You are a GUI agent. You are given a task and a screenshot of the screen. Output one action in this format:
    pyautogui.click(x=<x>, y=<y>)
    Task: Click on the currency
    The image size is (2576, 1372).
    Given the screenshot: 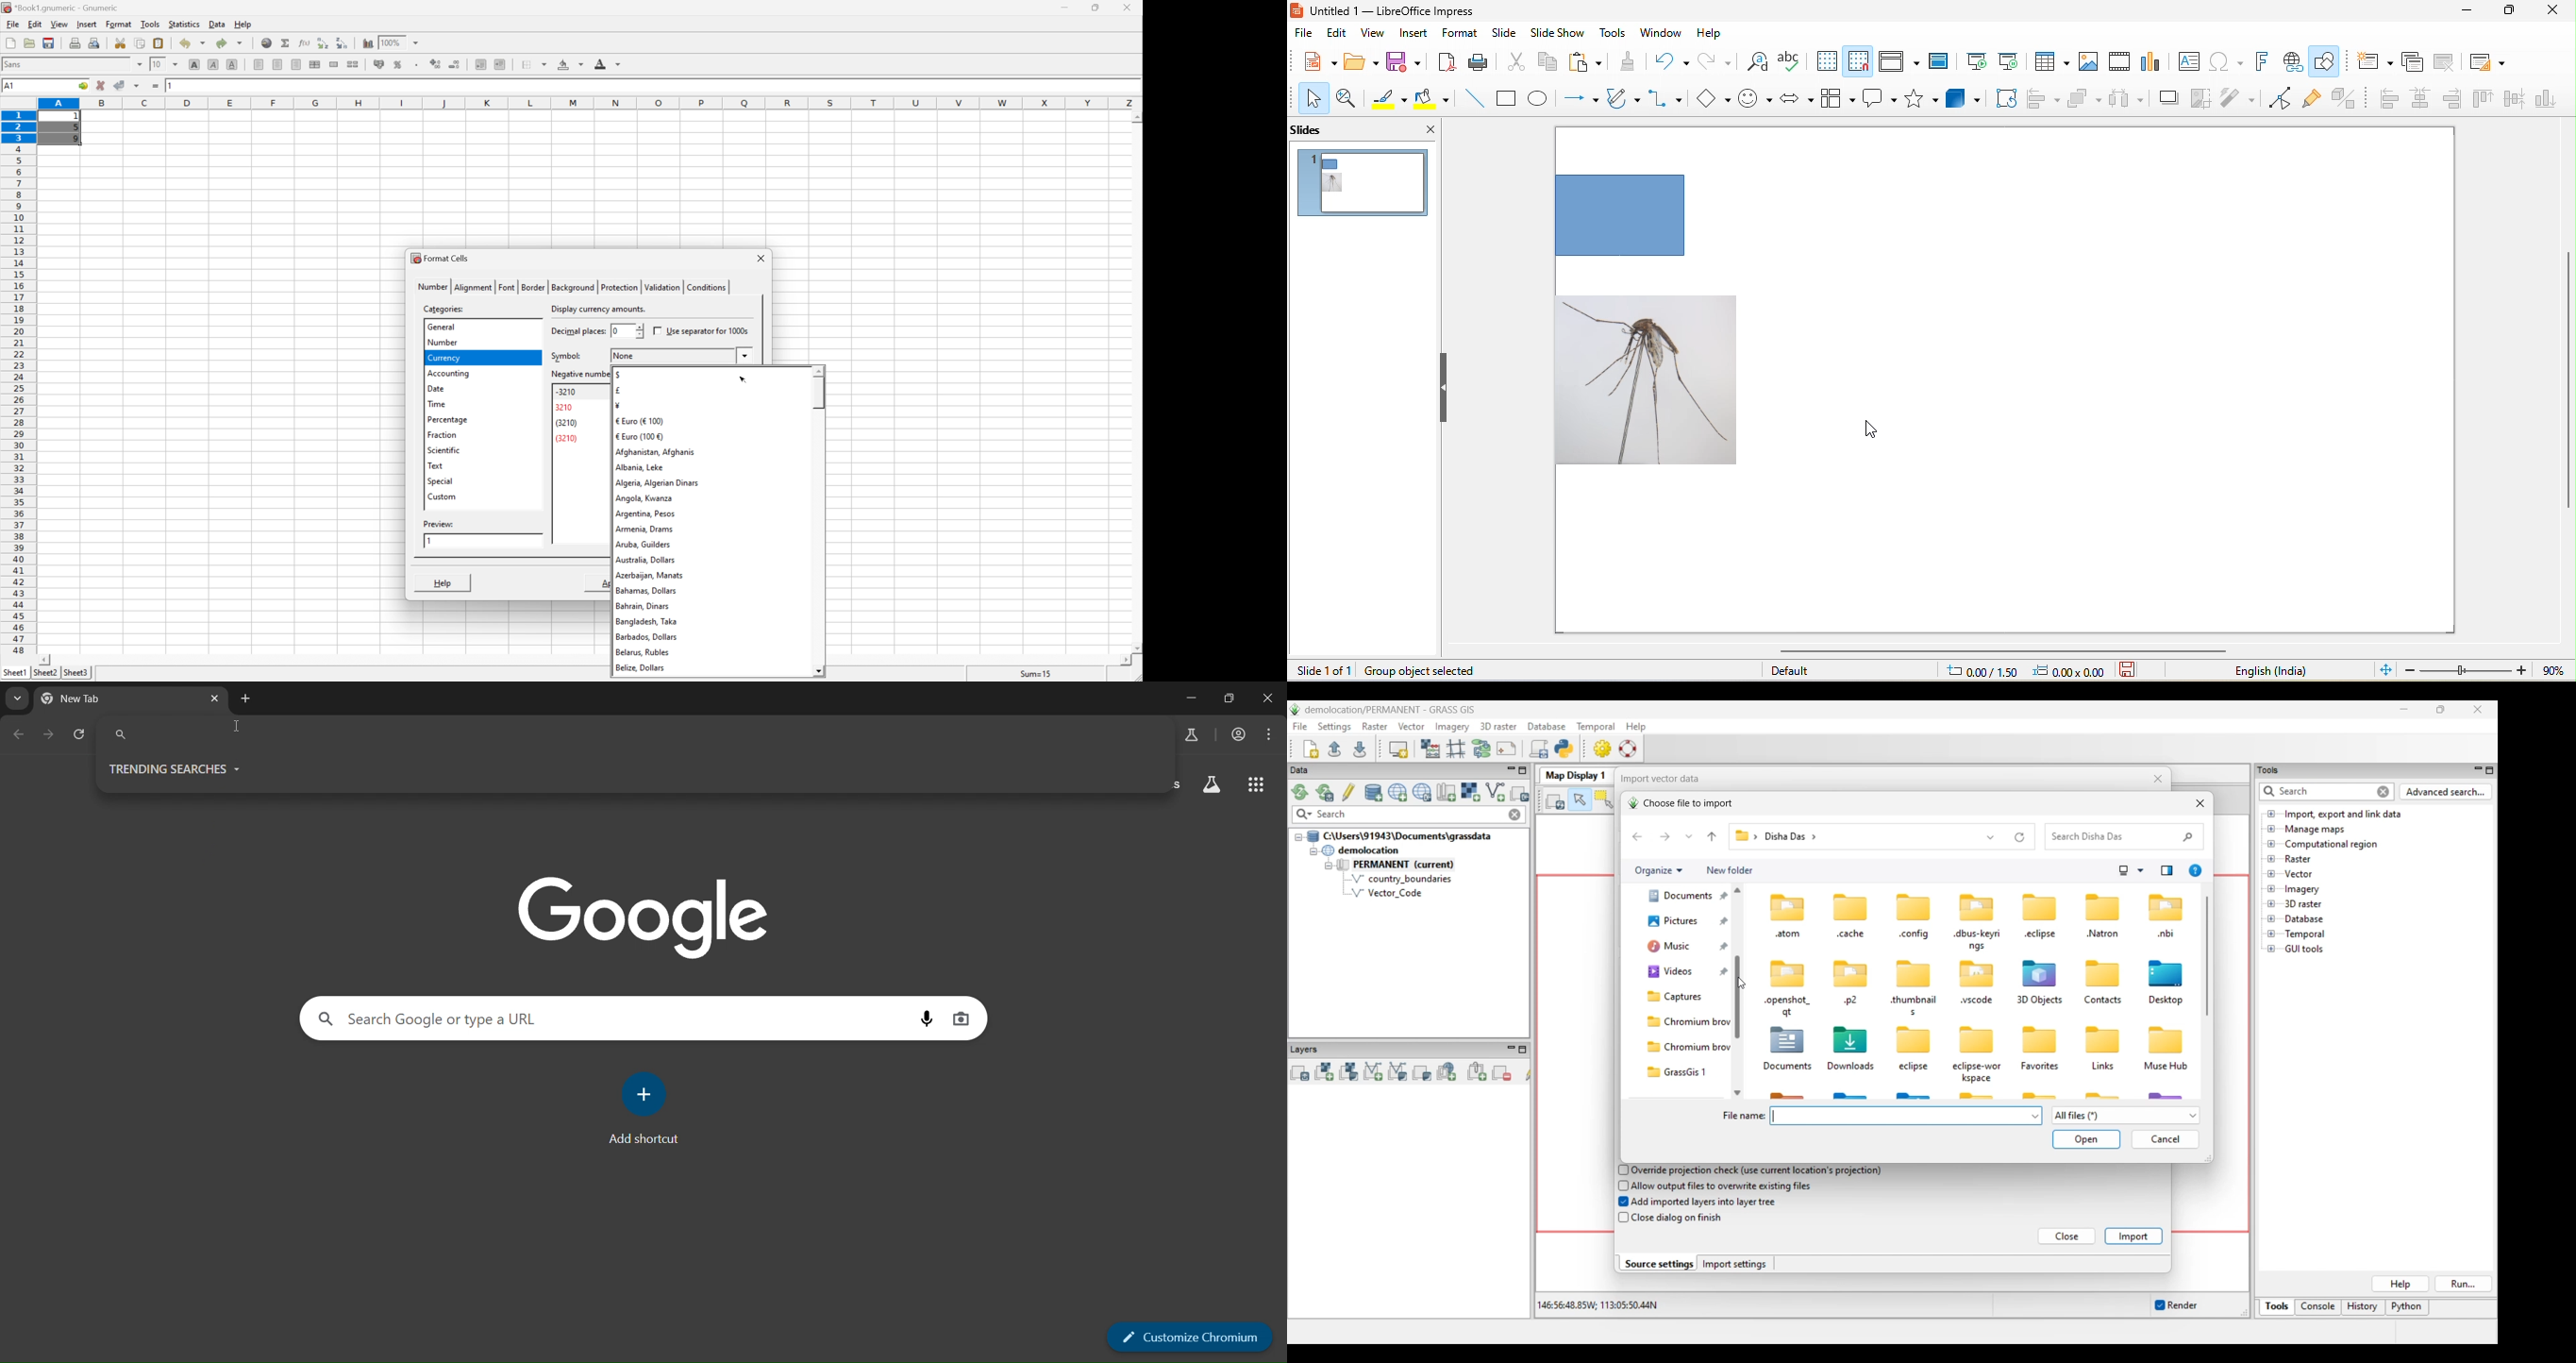 What is the action you would take?
    pyautogui.click(x=443, y=358)
    